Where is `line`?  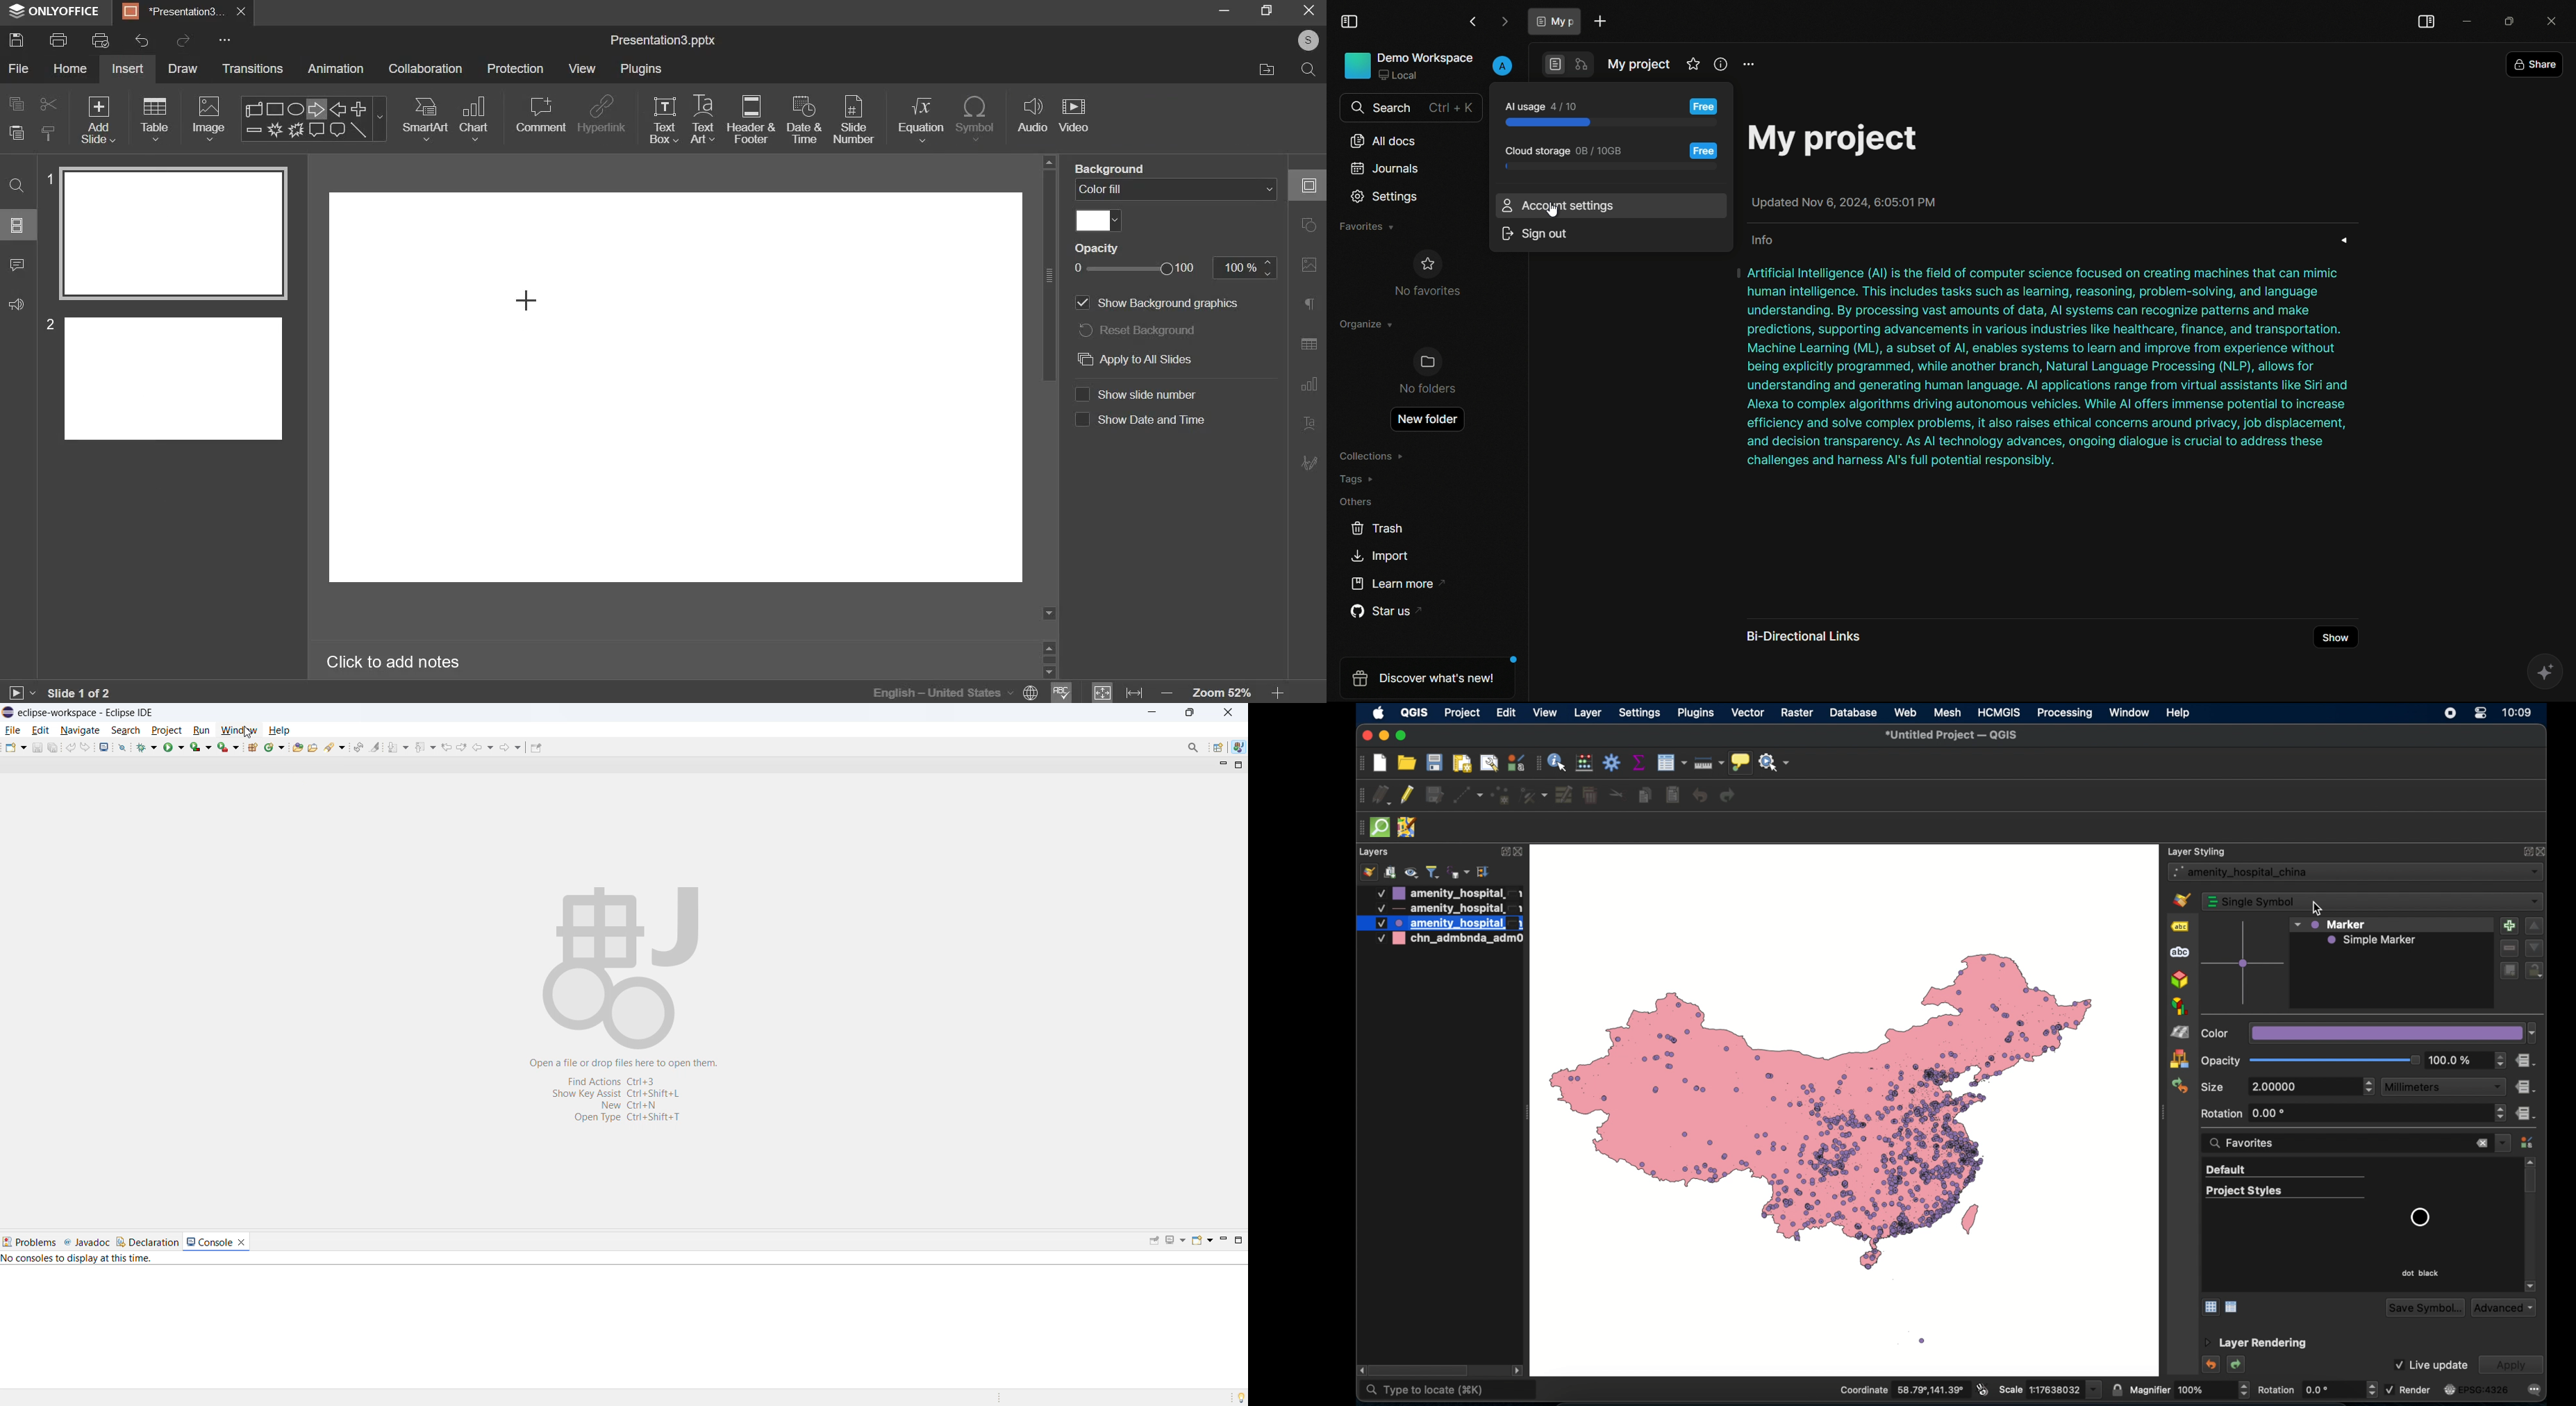 line is located at coordinates (359, 130).